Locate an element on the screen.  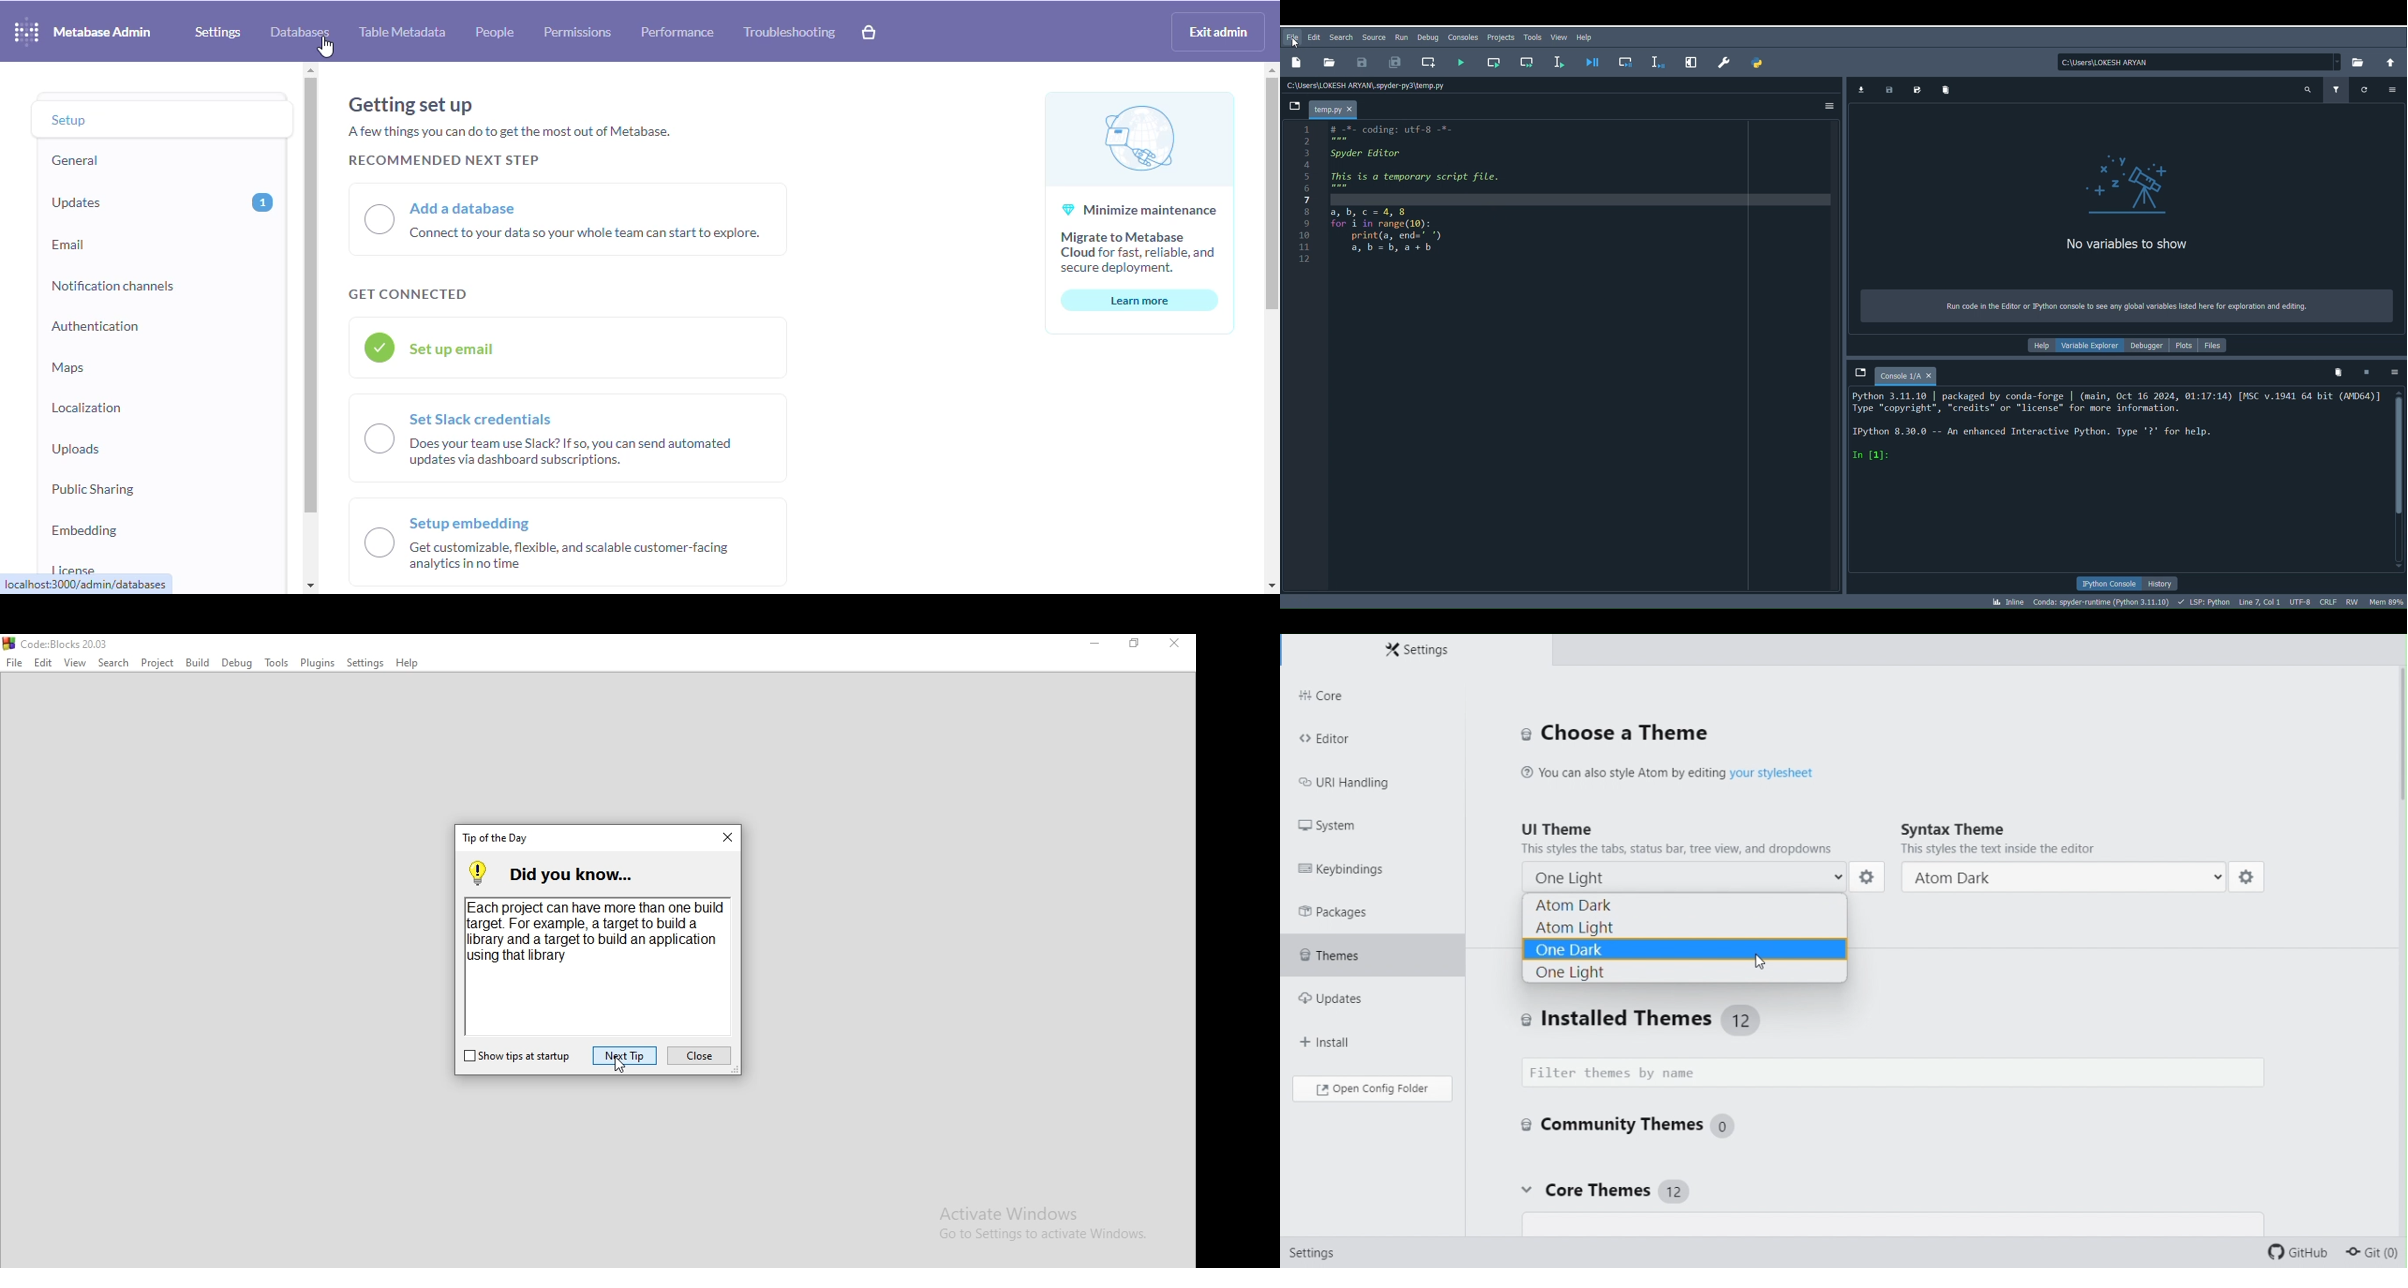
Click to toggle between inline and interactive Matplotlib plotting is located at coordinates (2008, 601).